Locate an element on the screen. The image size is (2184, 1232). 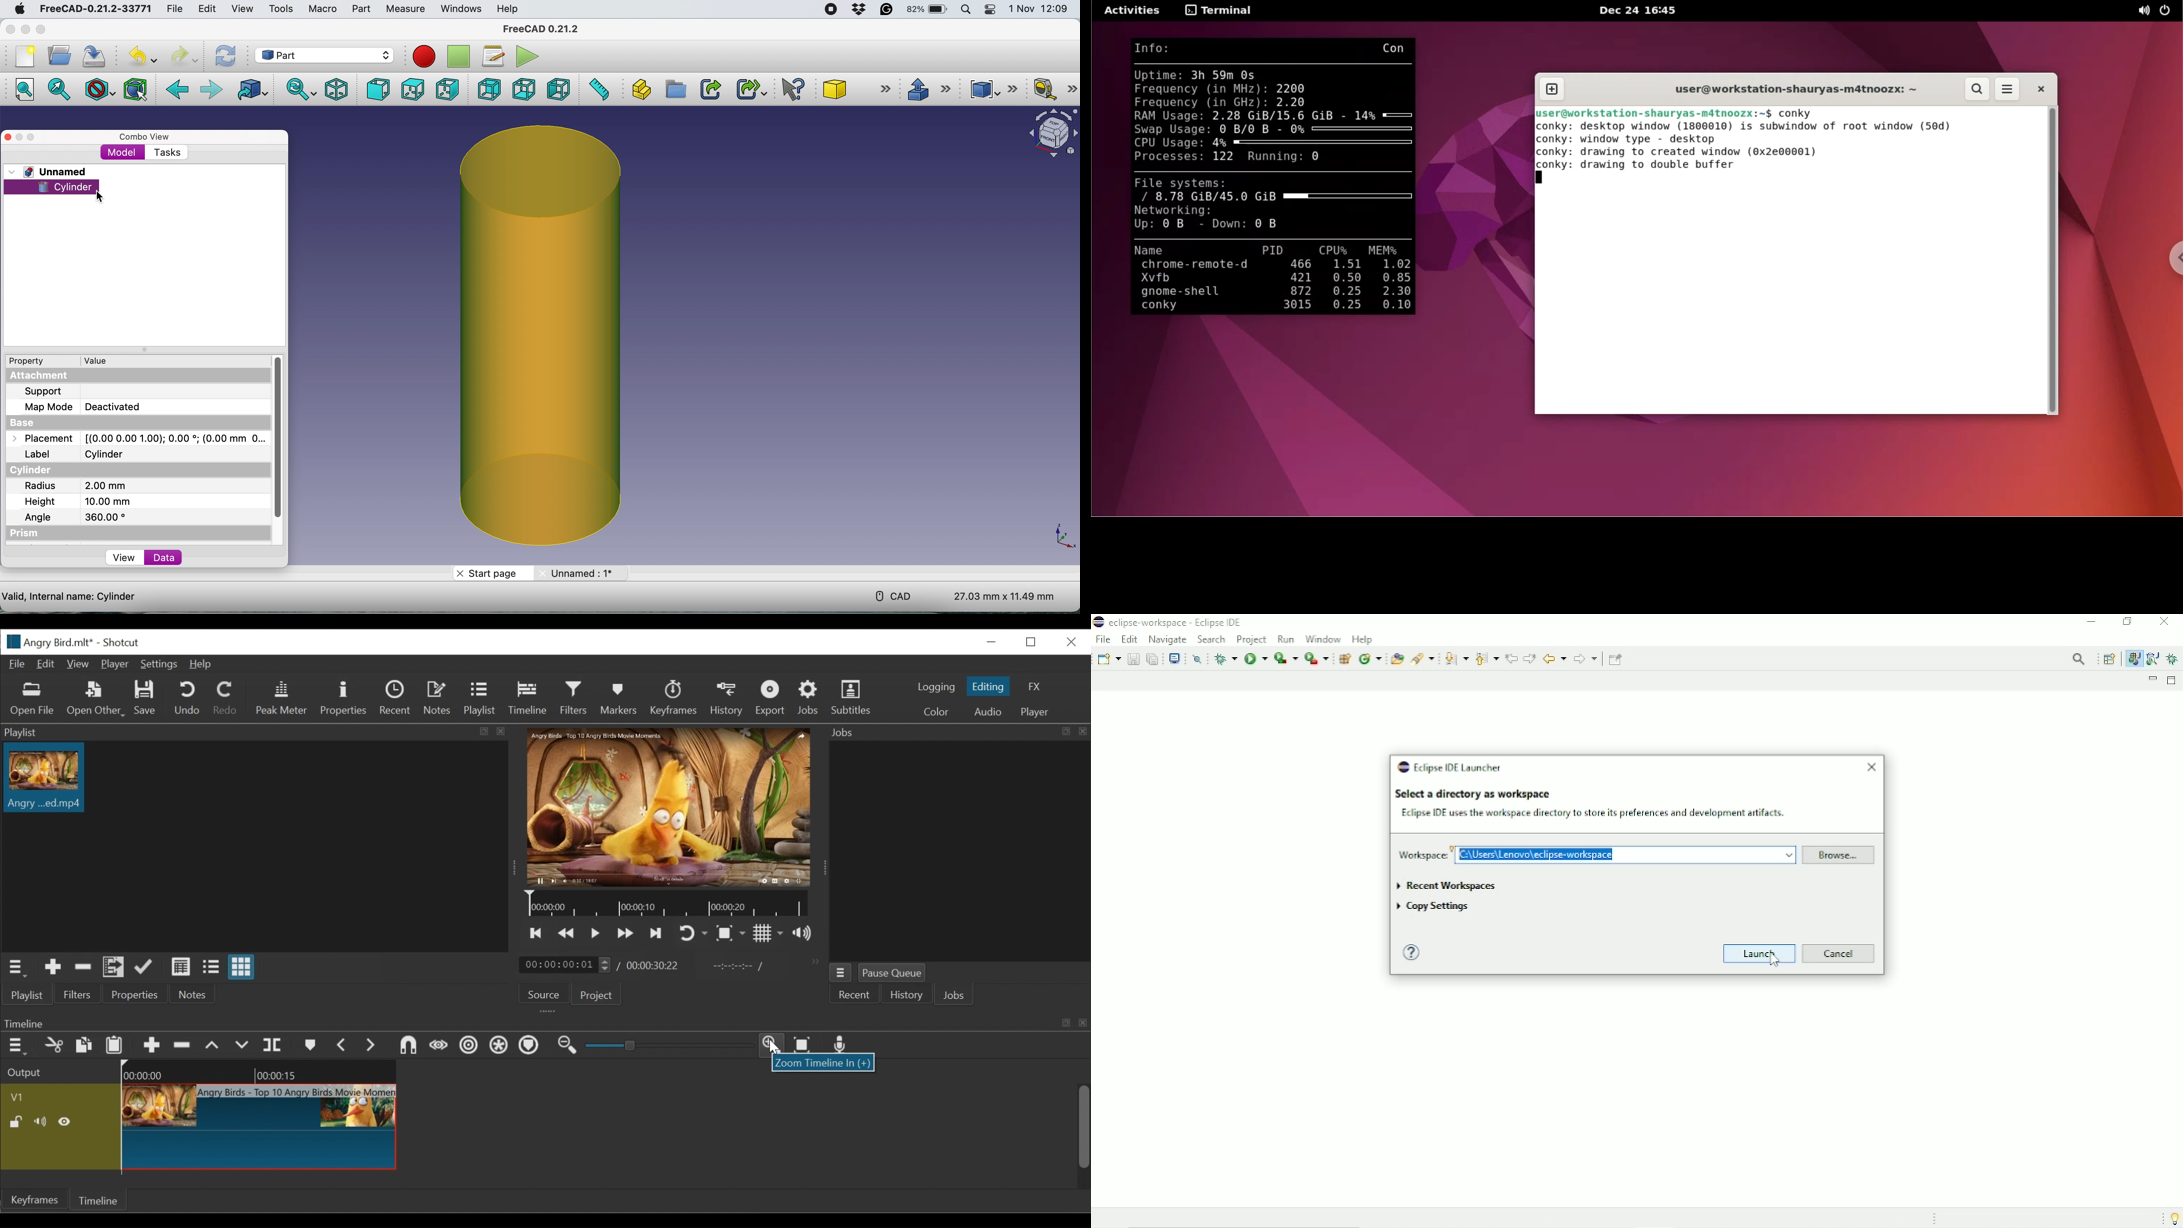
make link is located at coordinates (710, 90).